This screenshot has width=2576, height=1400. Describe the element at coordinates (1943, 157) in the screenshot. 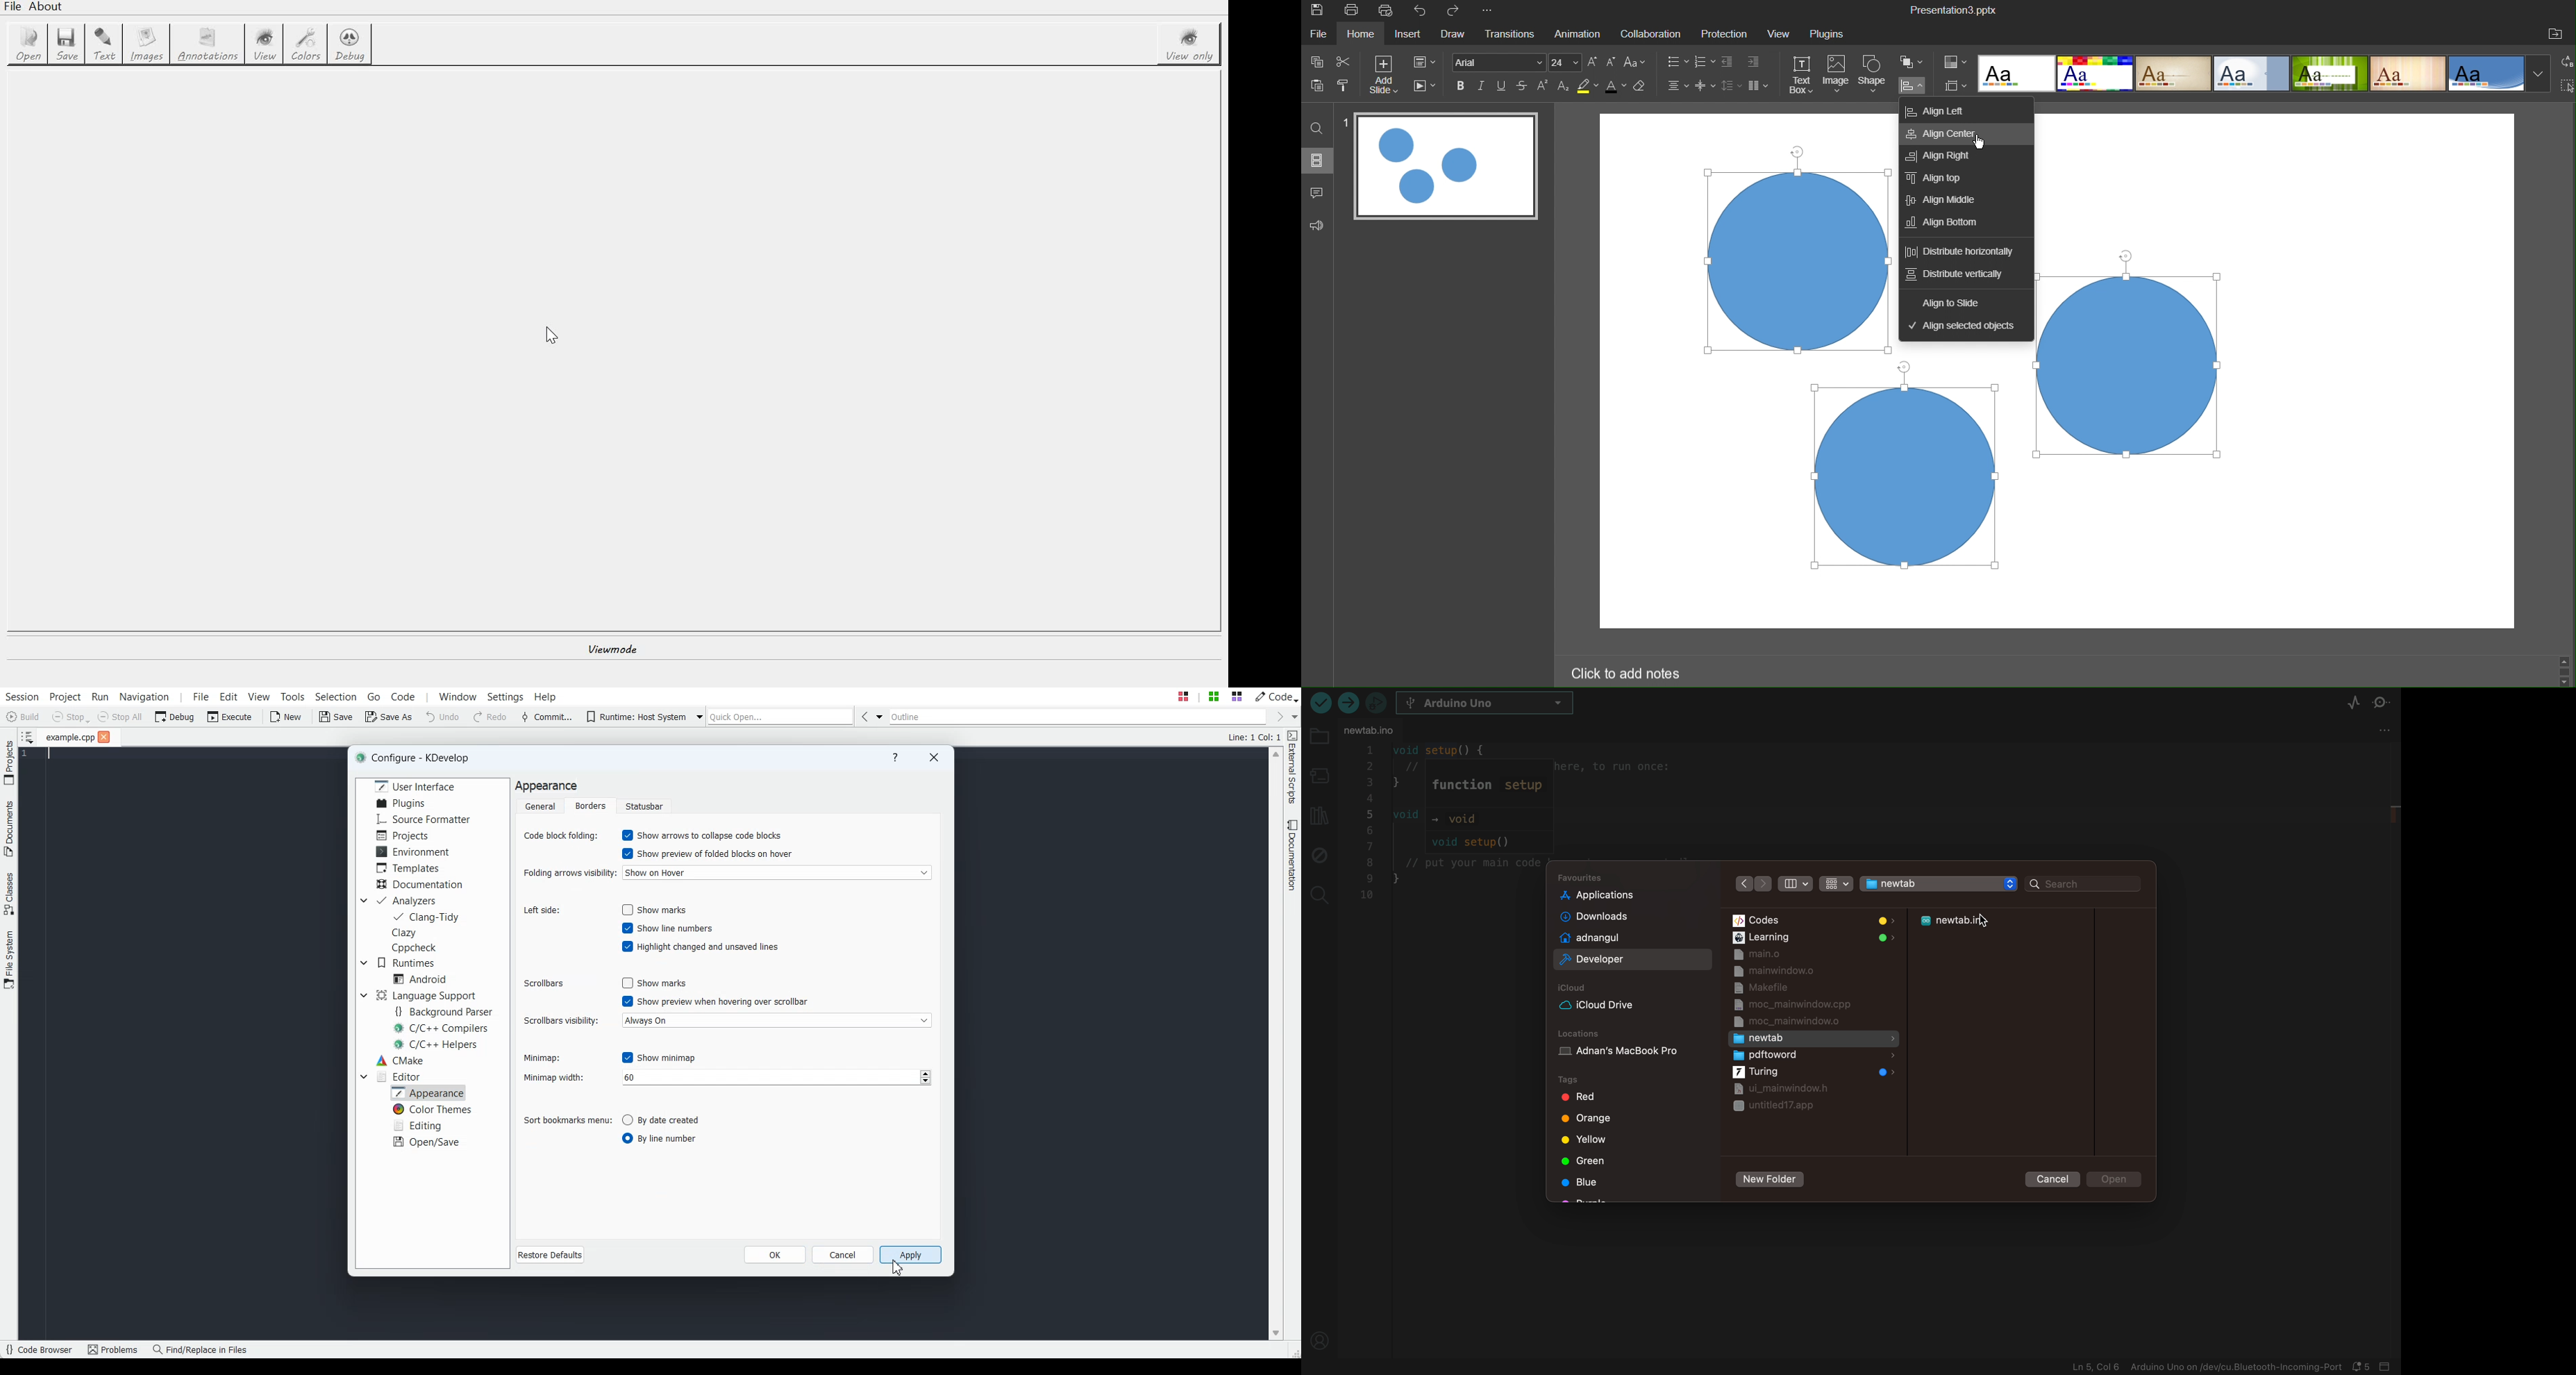

I see `Align Right` at that location.